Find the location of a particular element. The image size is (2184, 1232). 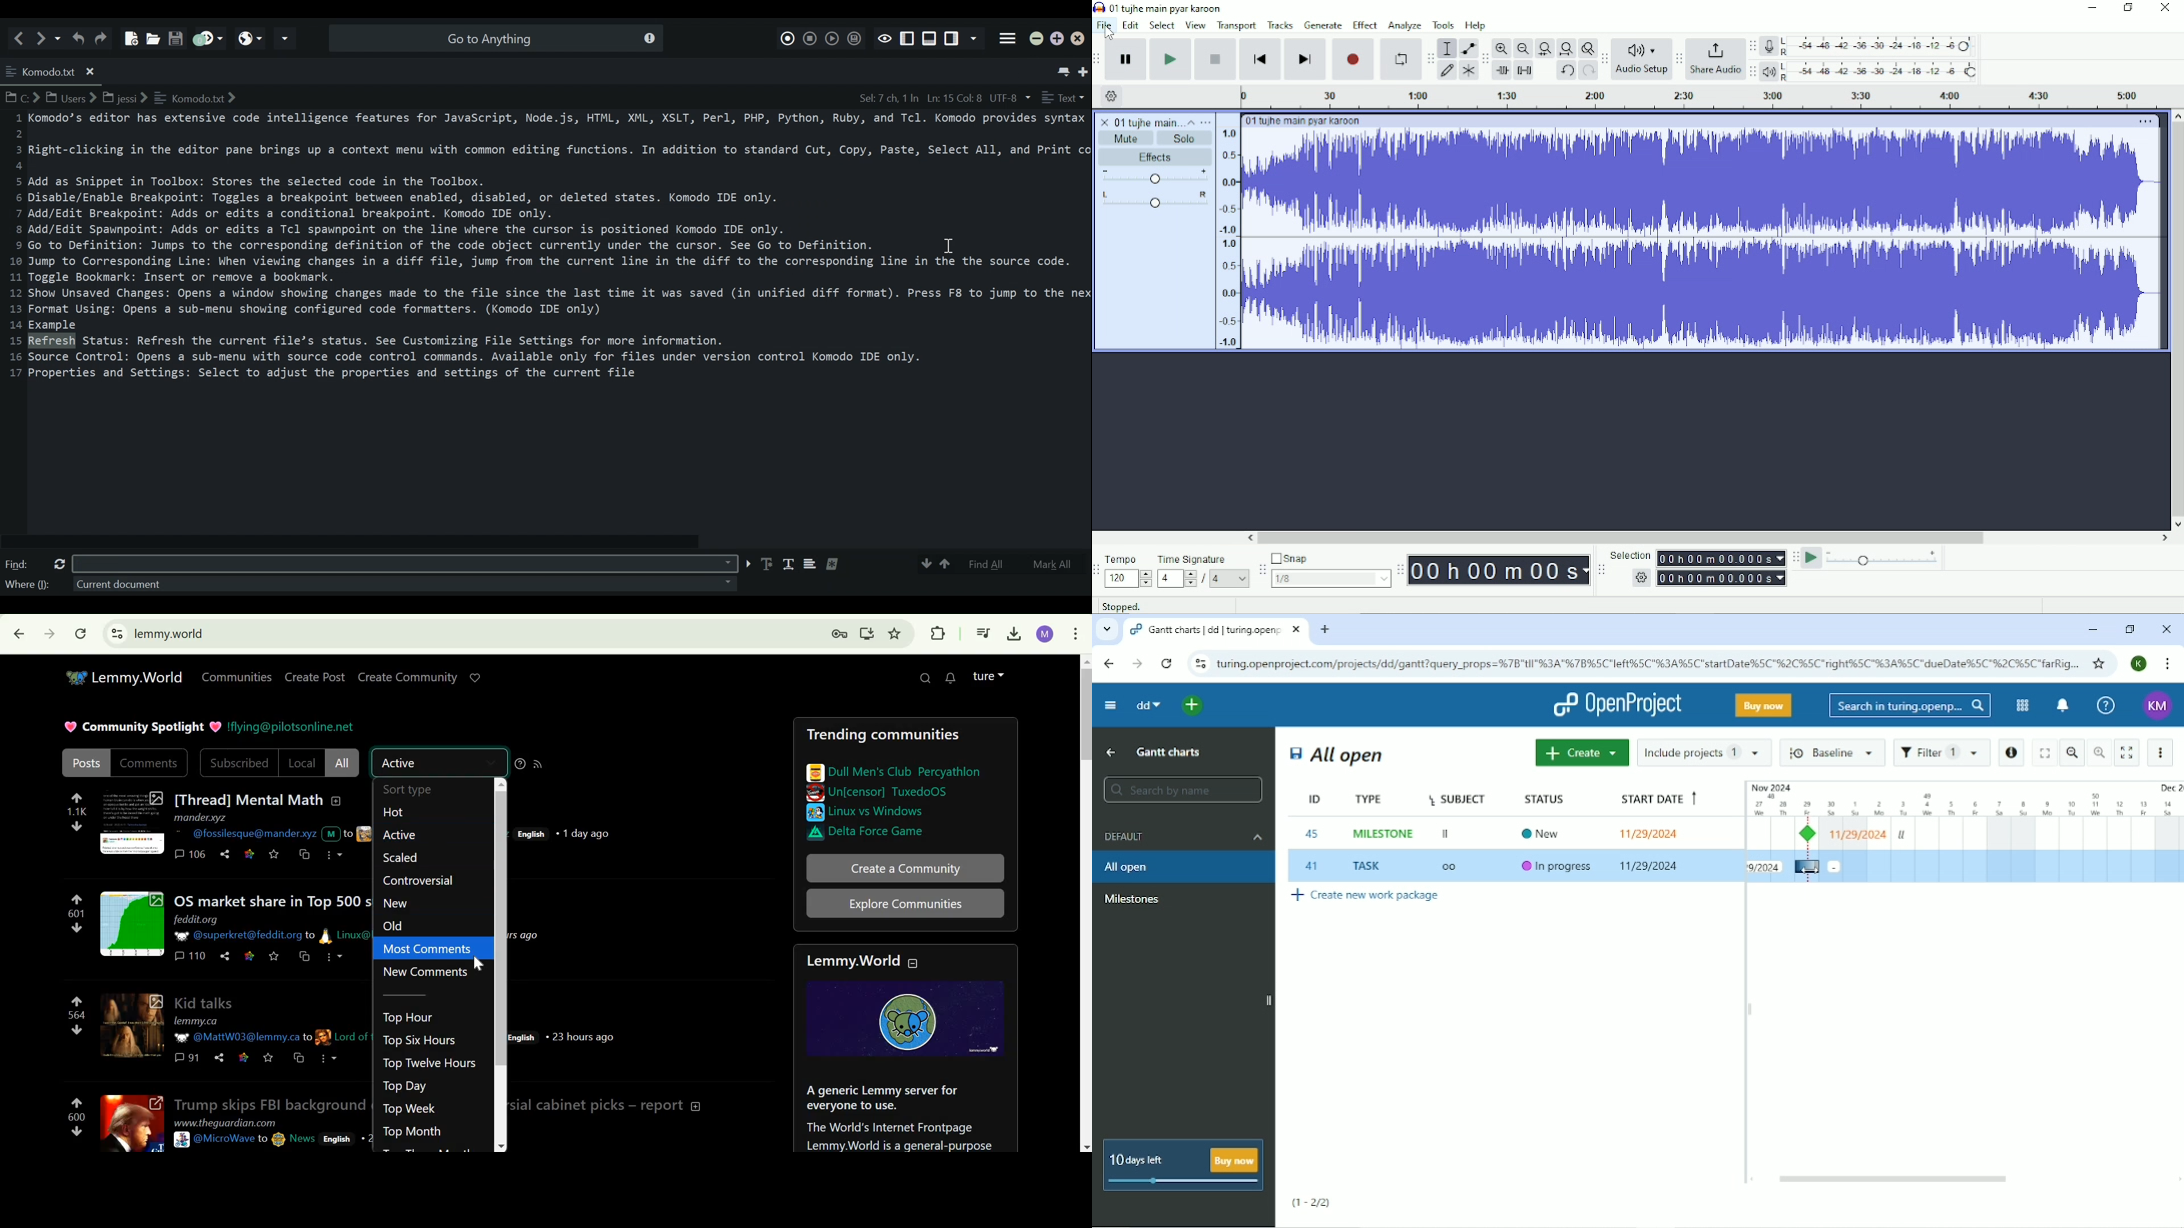

List all tabs is located at coordinates (1062, 69).